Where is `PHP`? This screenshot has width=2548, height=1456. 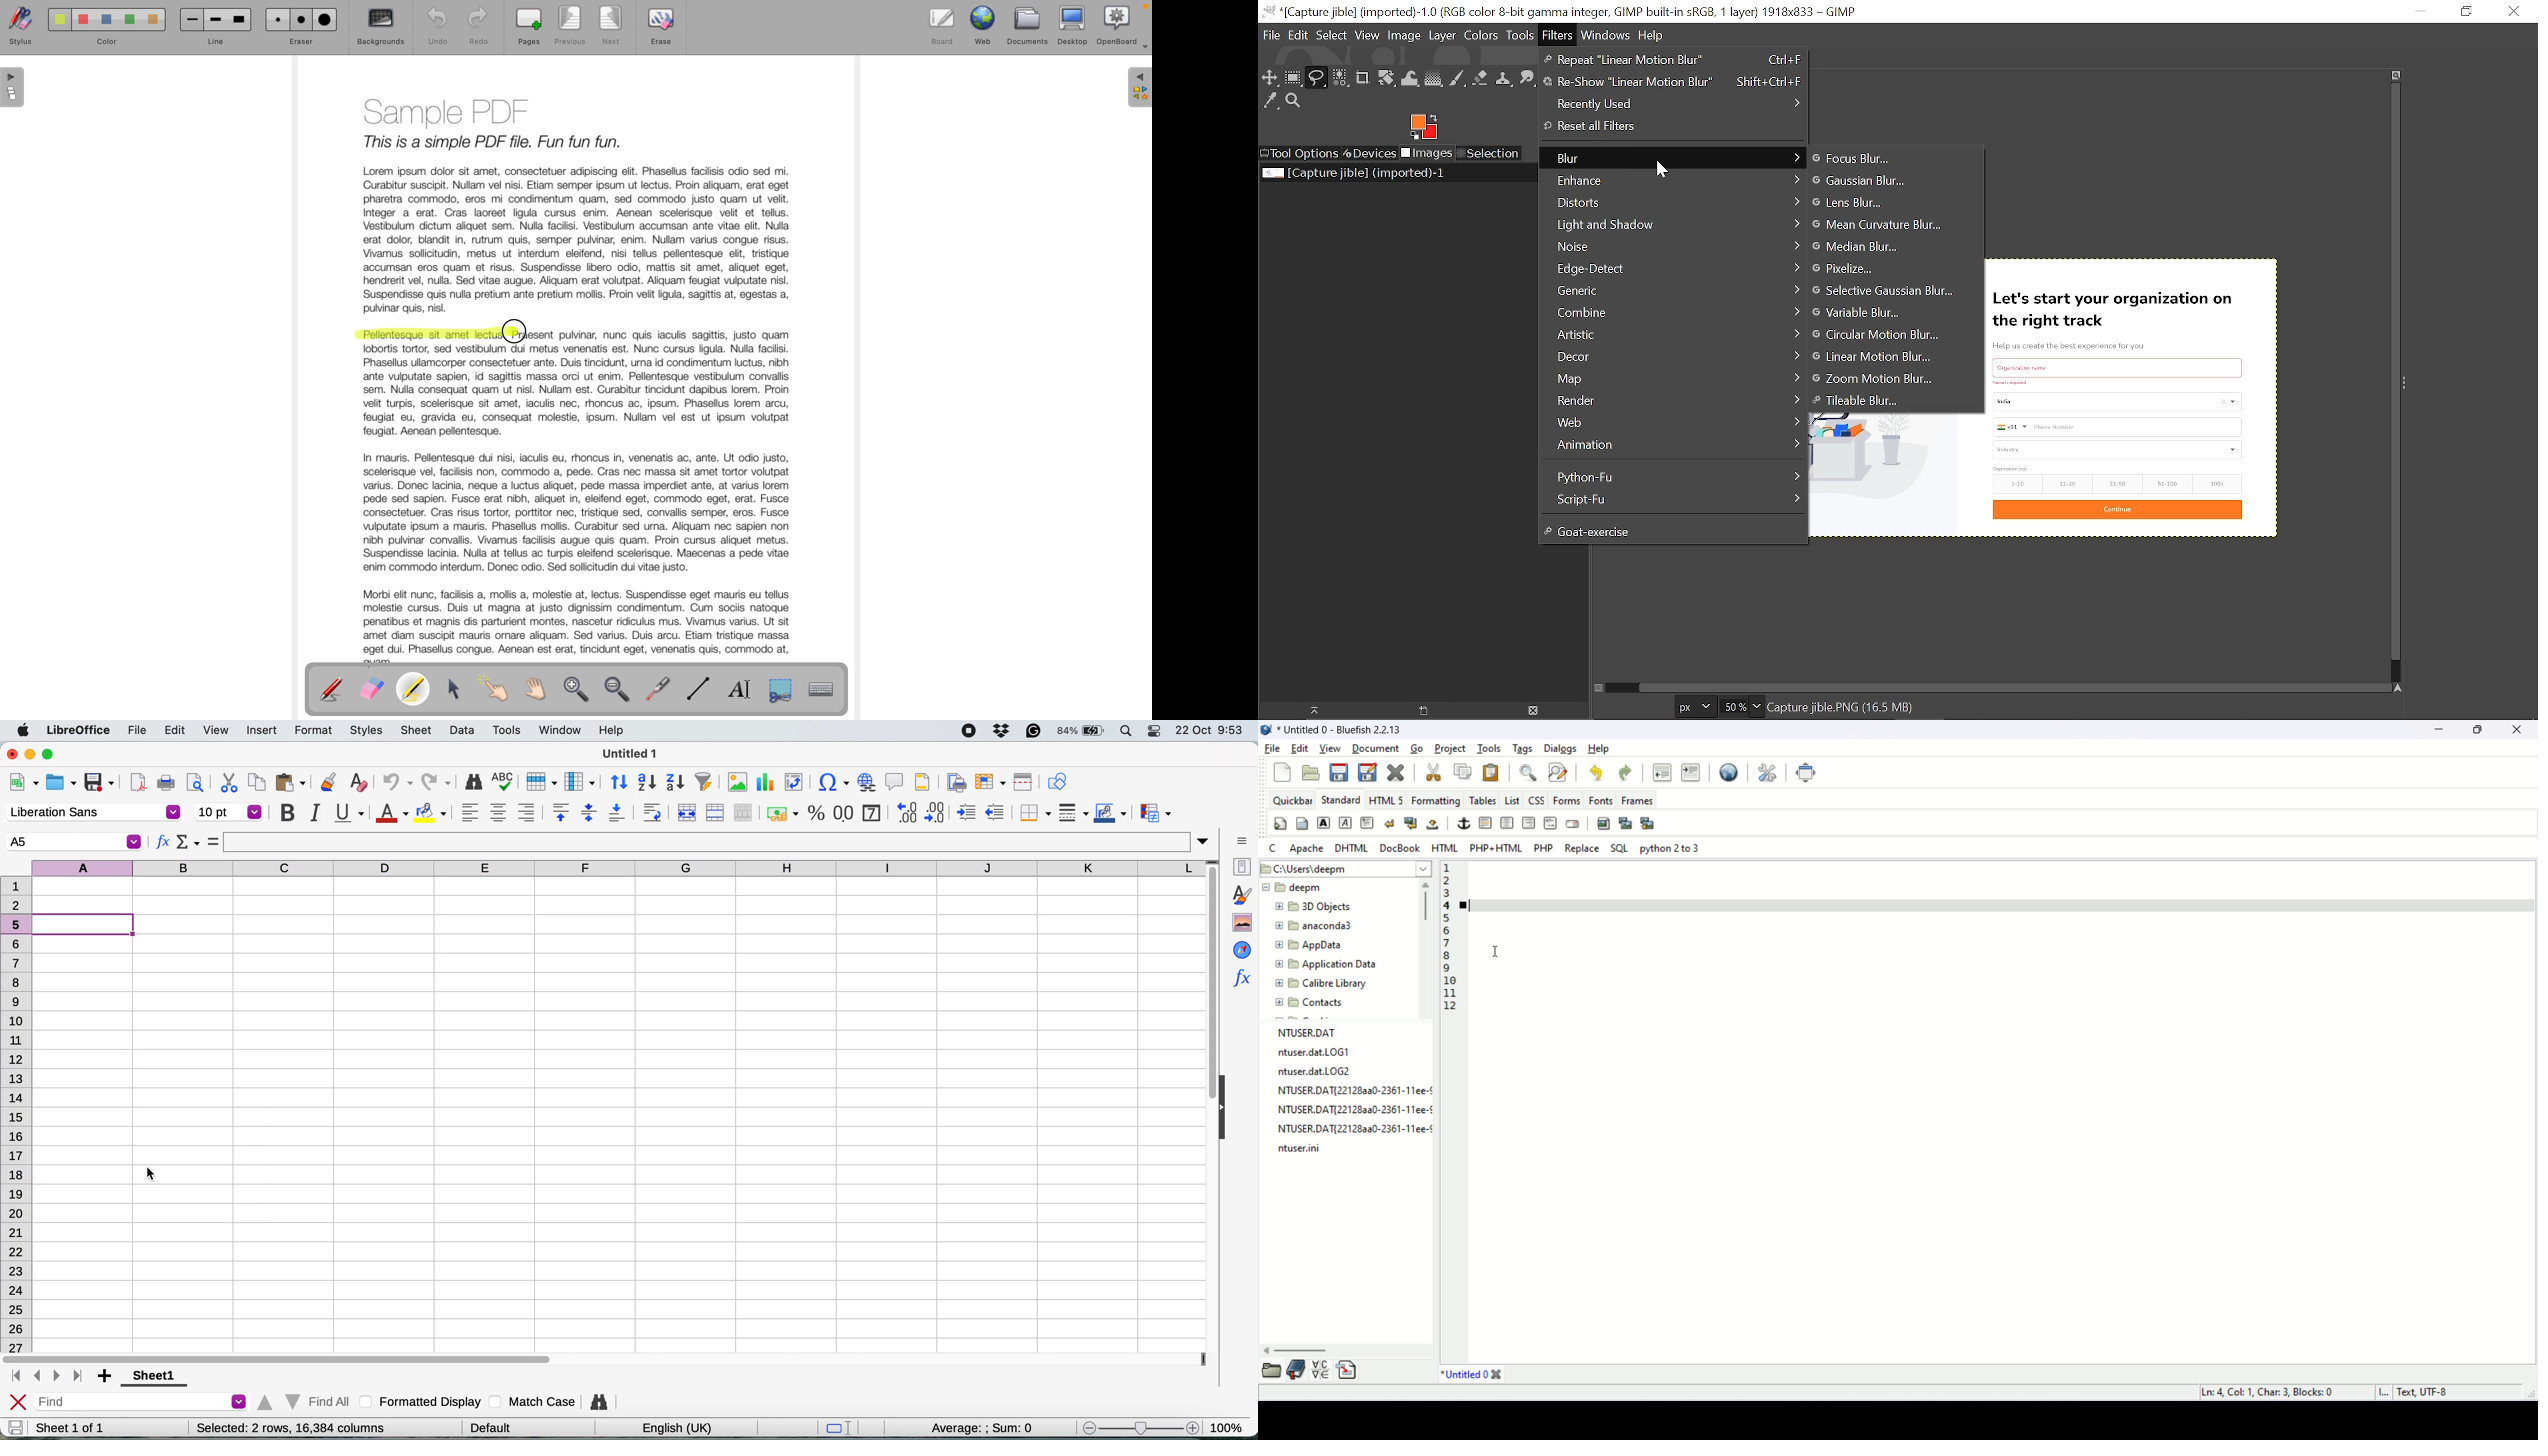 PHP is located at coordinates (1545, 848).